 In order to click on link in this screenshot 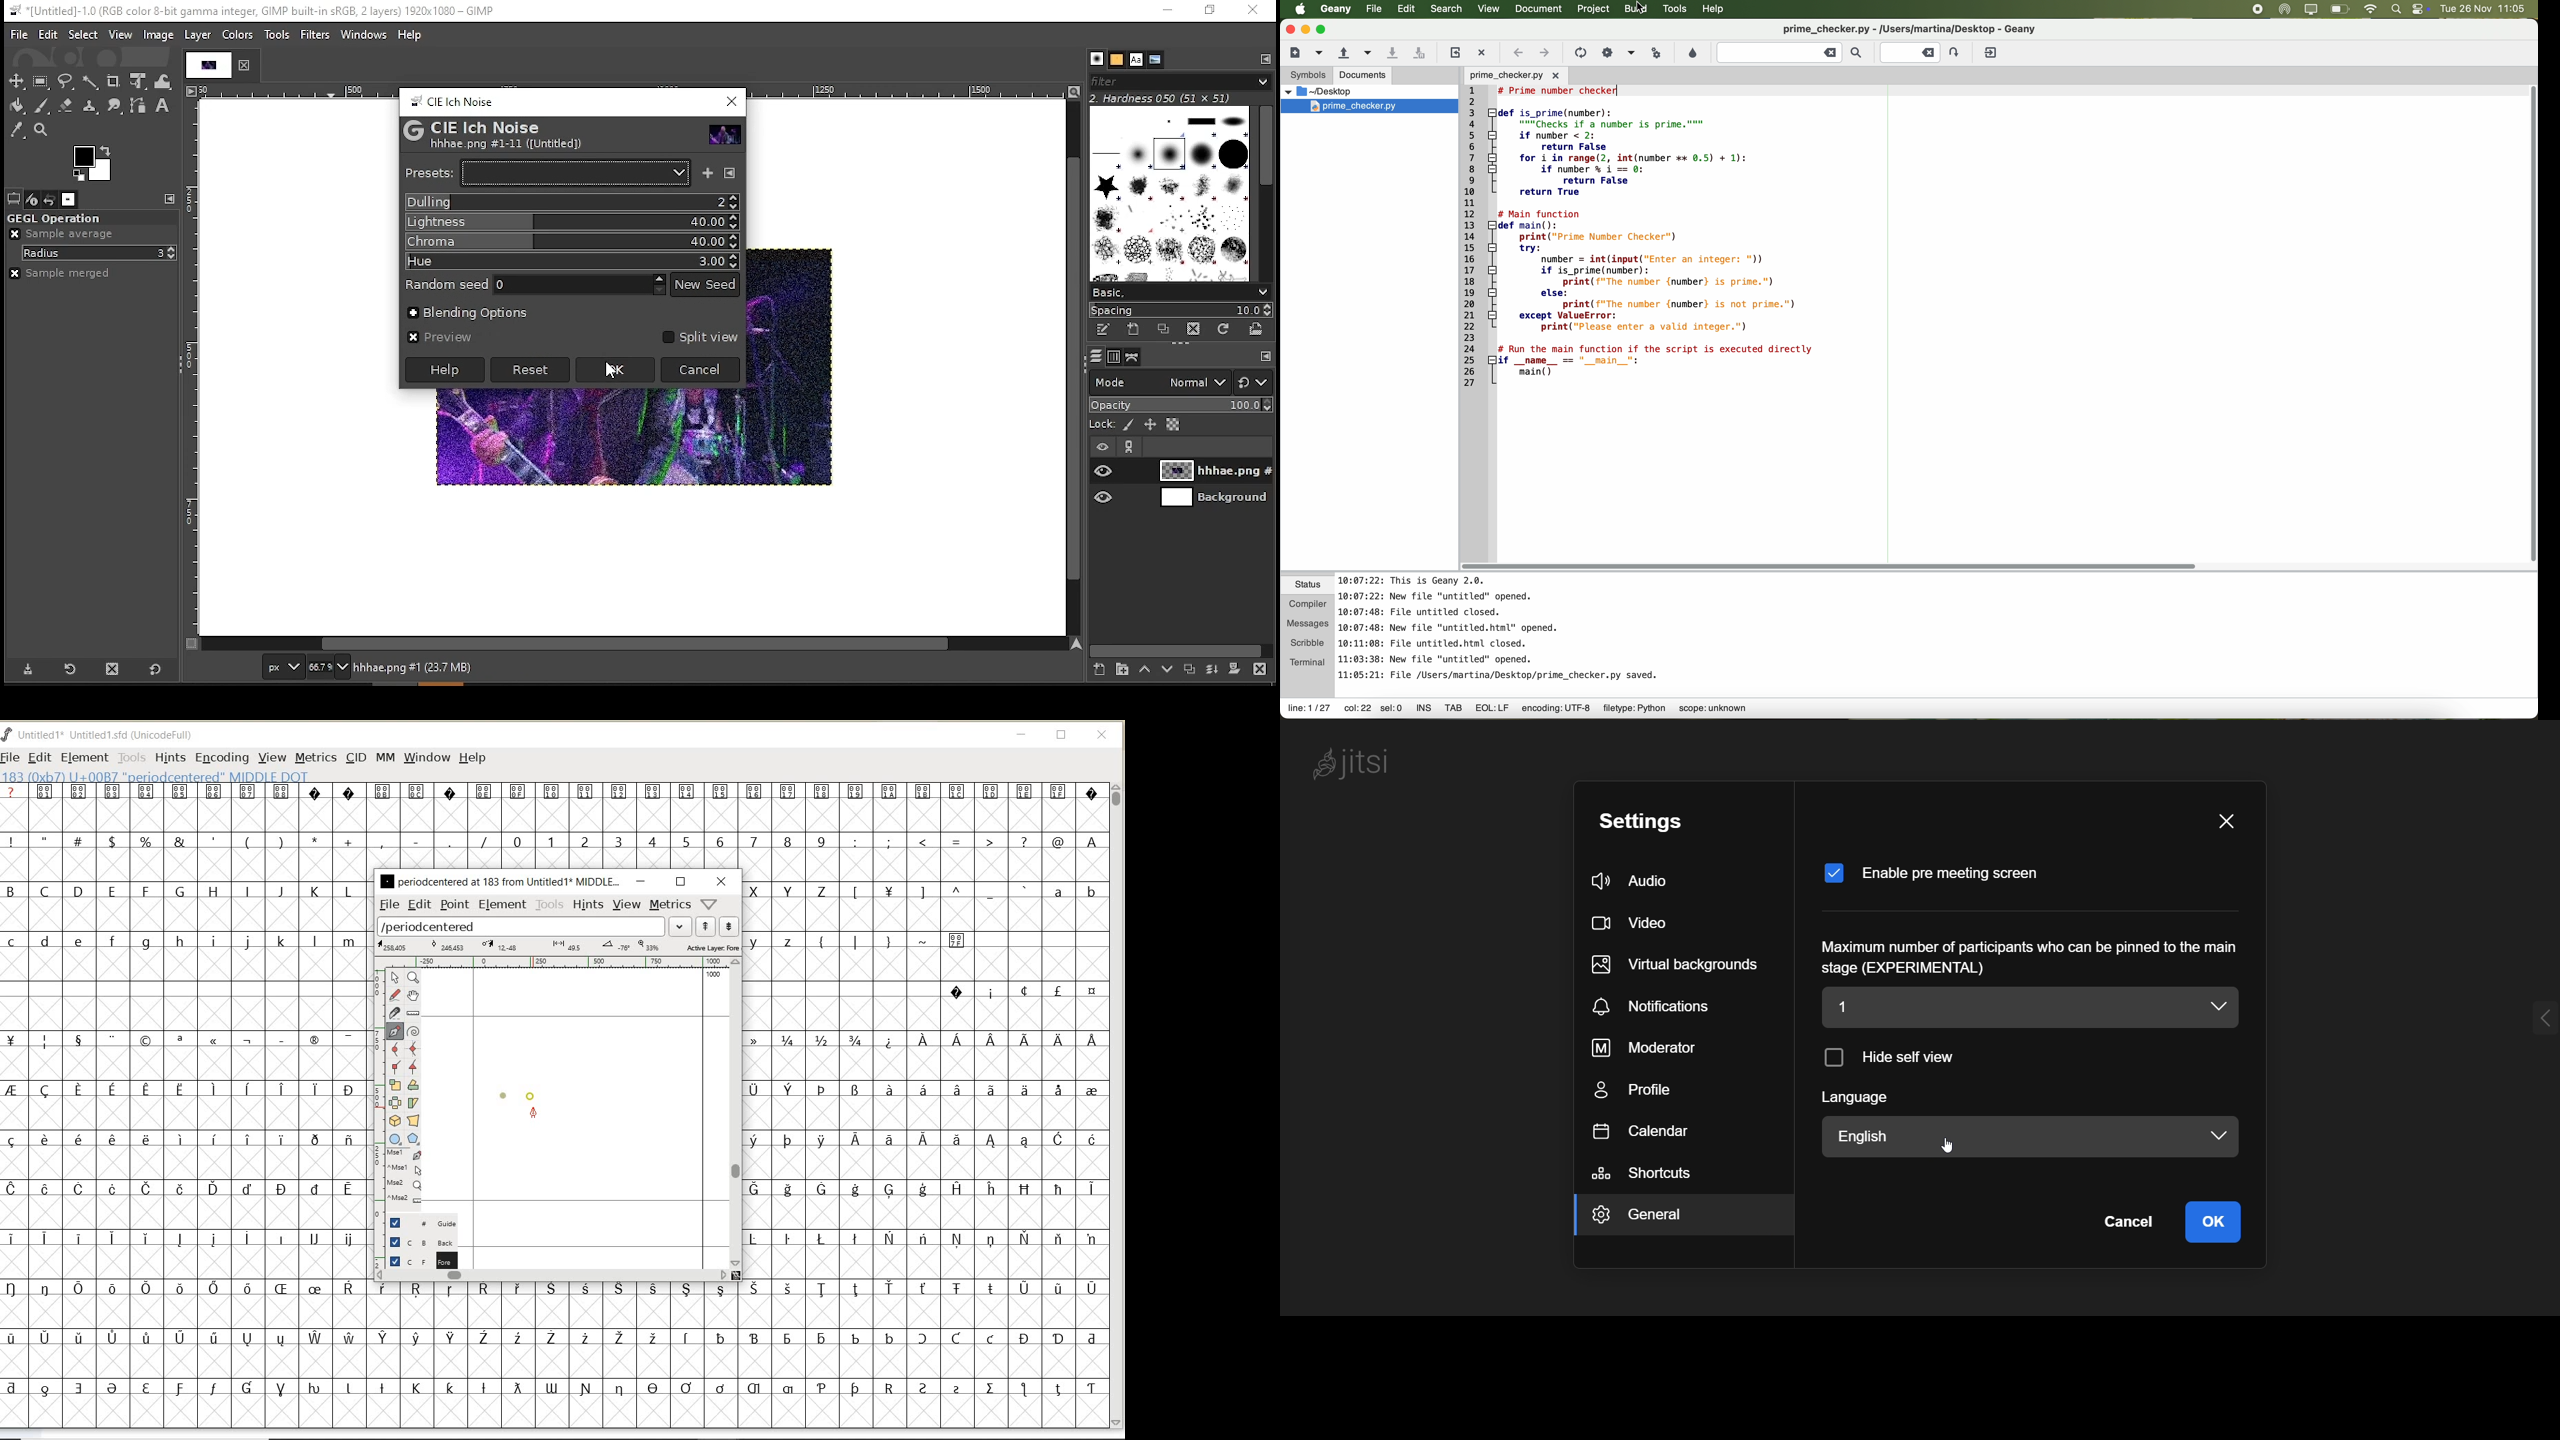, I will do `click(1127, 448)`.